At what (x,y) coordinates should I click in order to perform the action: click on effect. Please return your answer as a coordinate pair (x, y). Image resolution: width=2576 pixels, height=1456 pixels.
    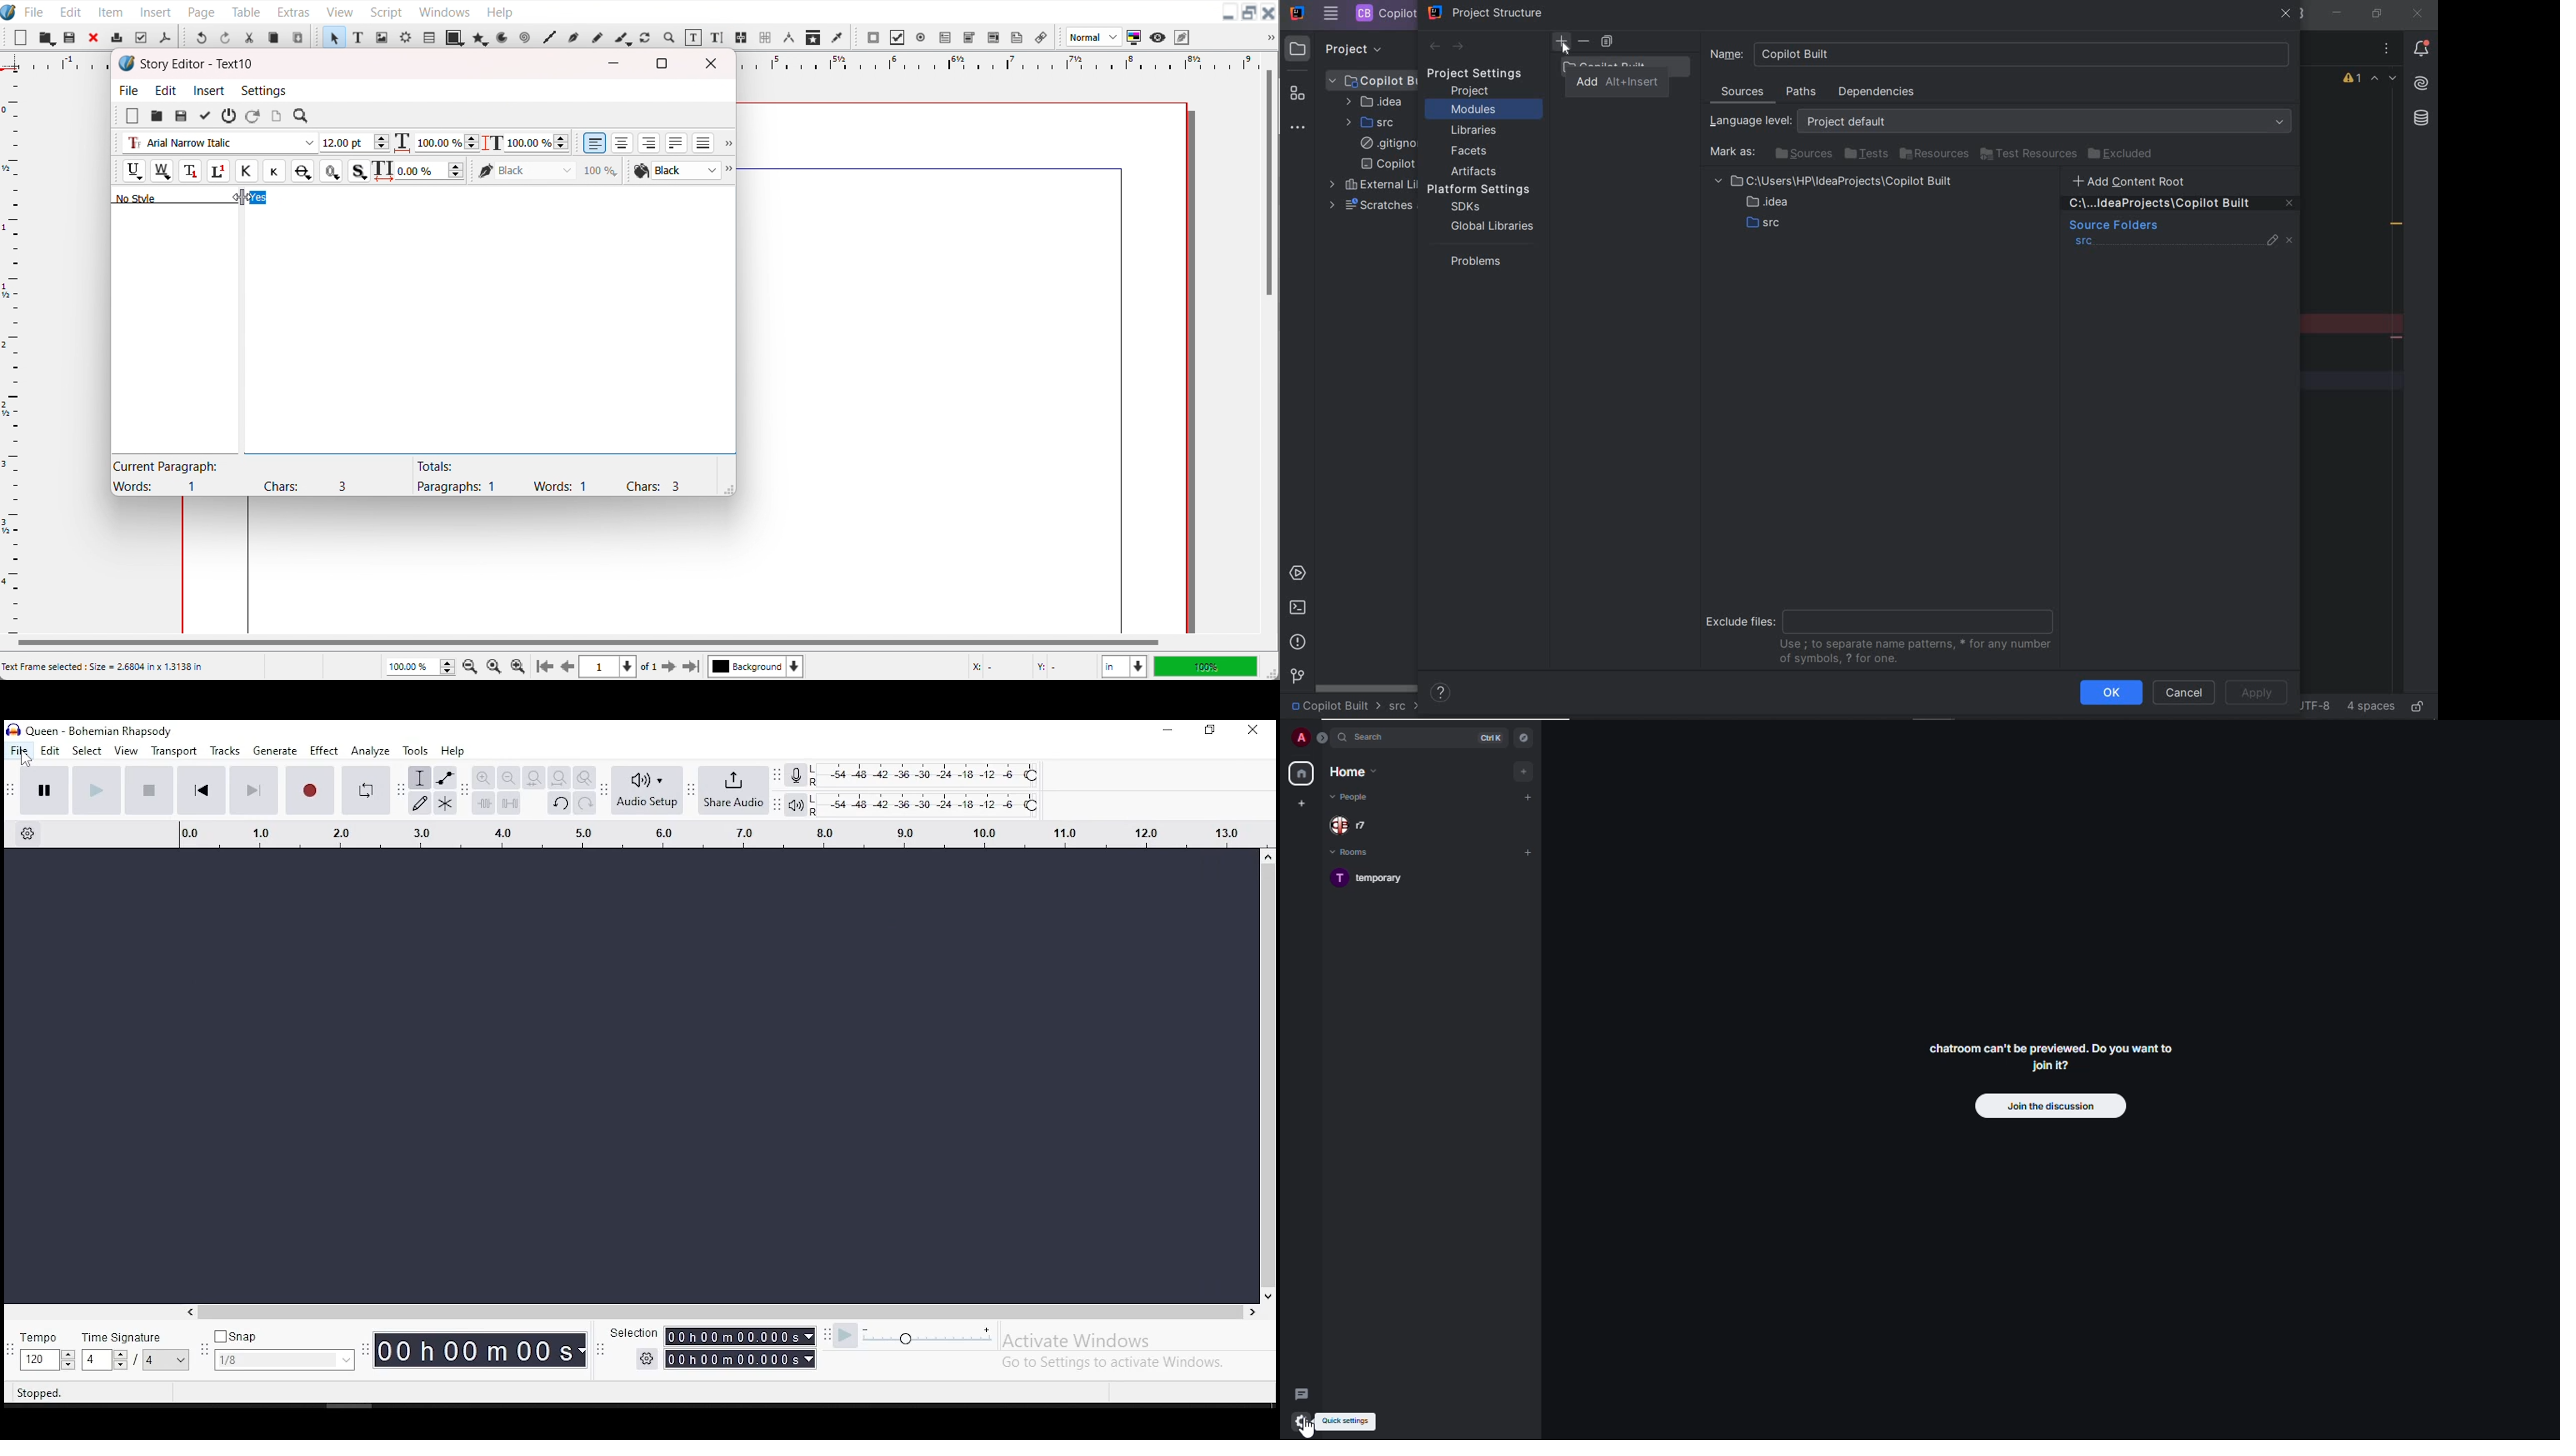
    Looking at the image, I should click on (324, 751).